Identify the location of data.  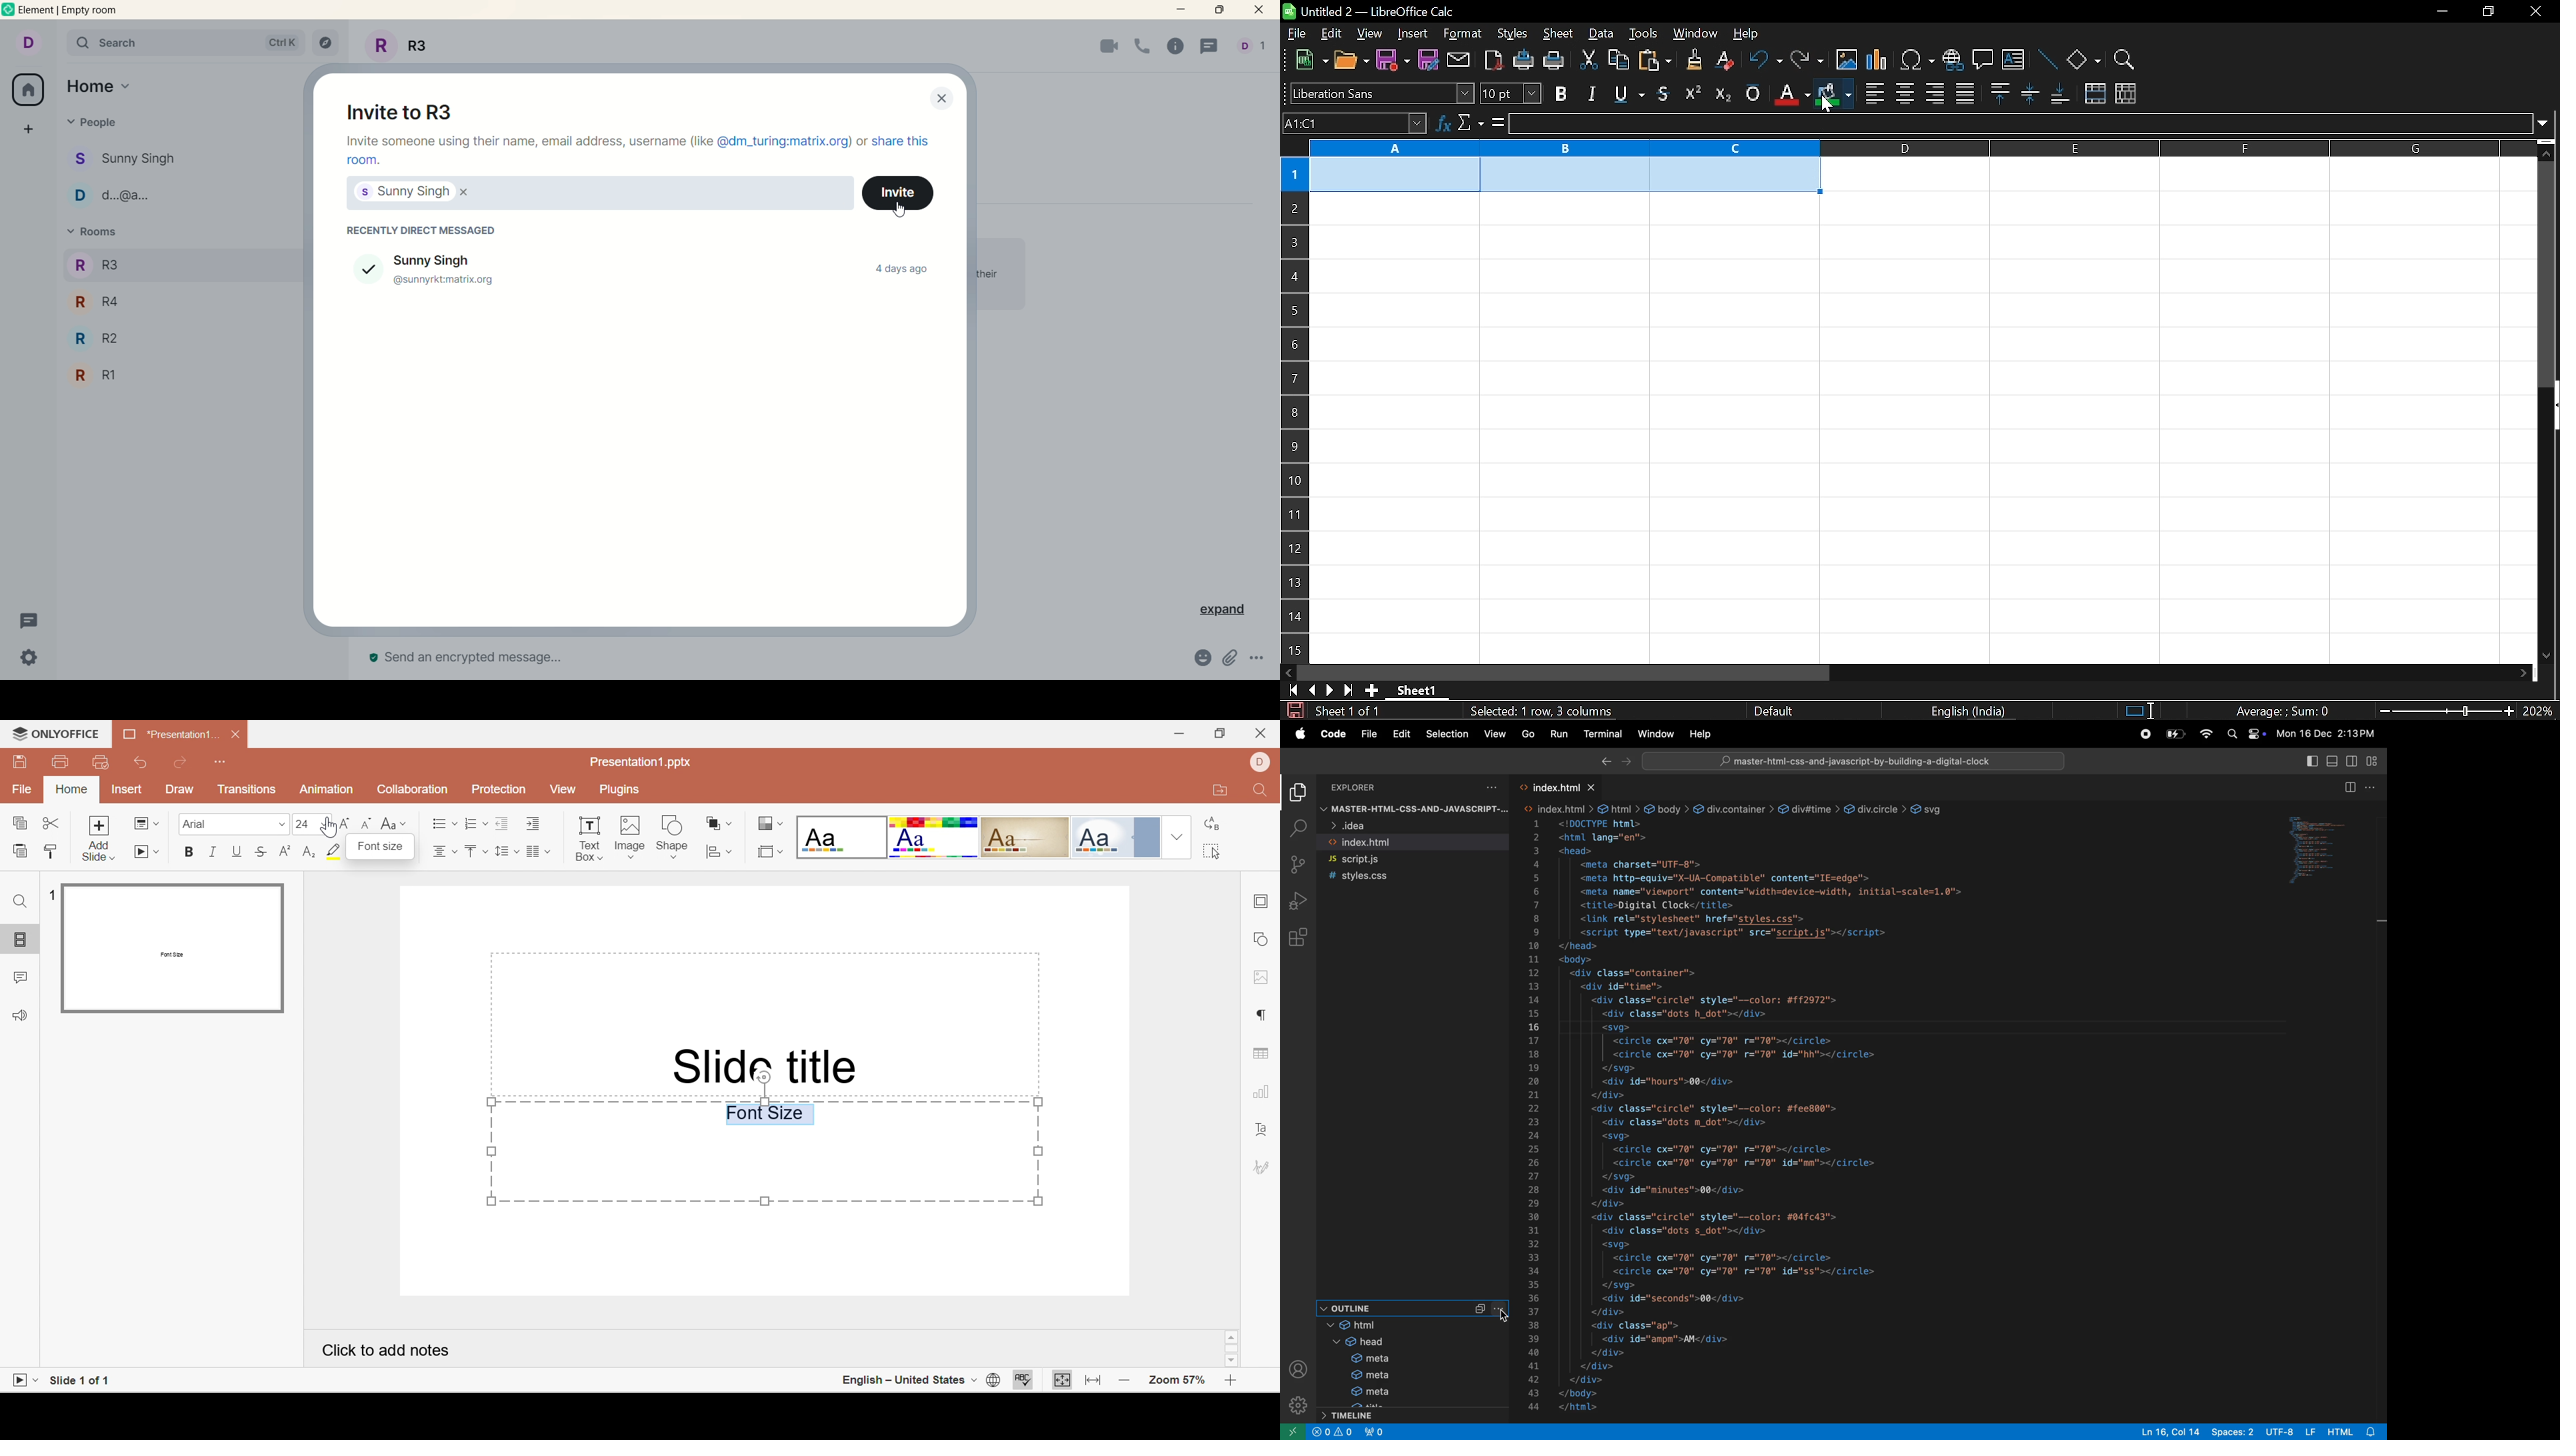
(1602, 35).